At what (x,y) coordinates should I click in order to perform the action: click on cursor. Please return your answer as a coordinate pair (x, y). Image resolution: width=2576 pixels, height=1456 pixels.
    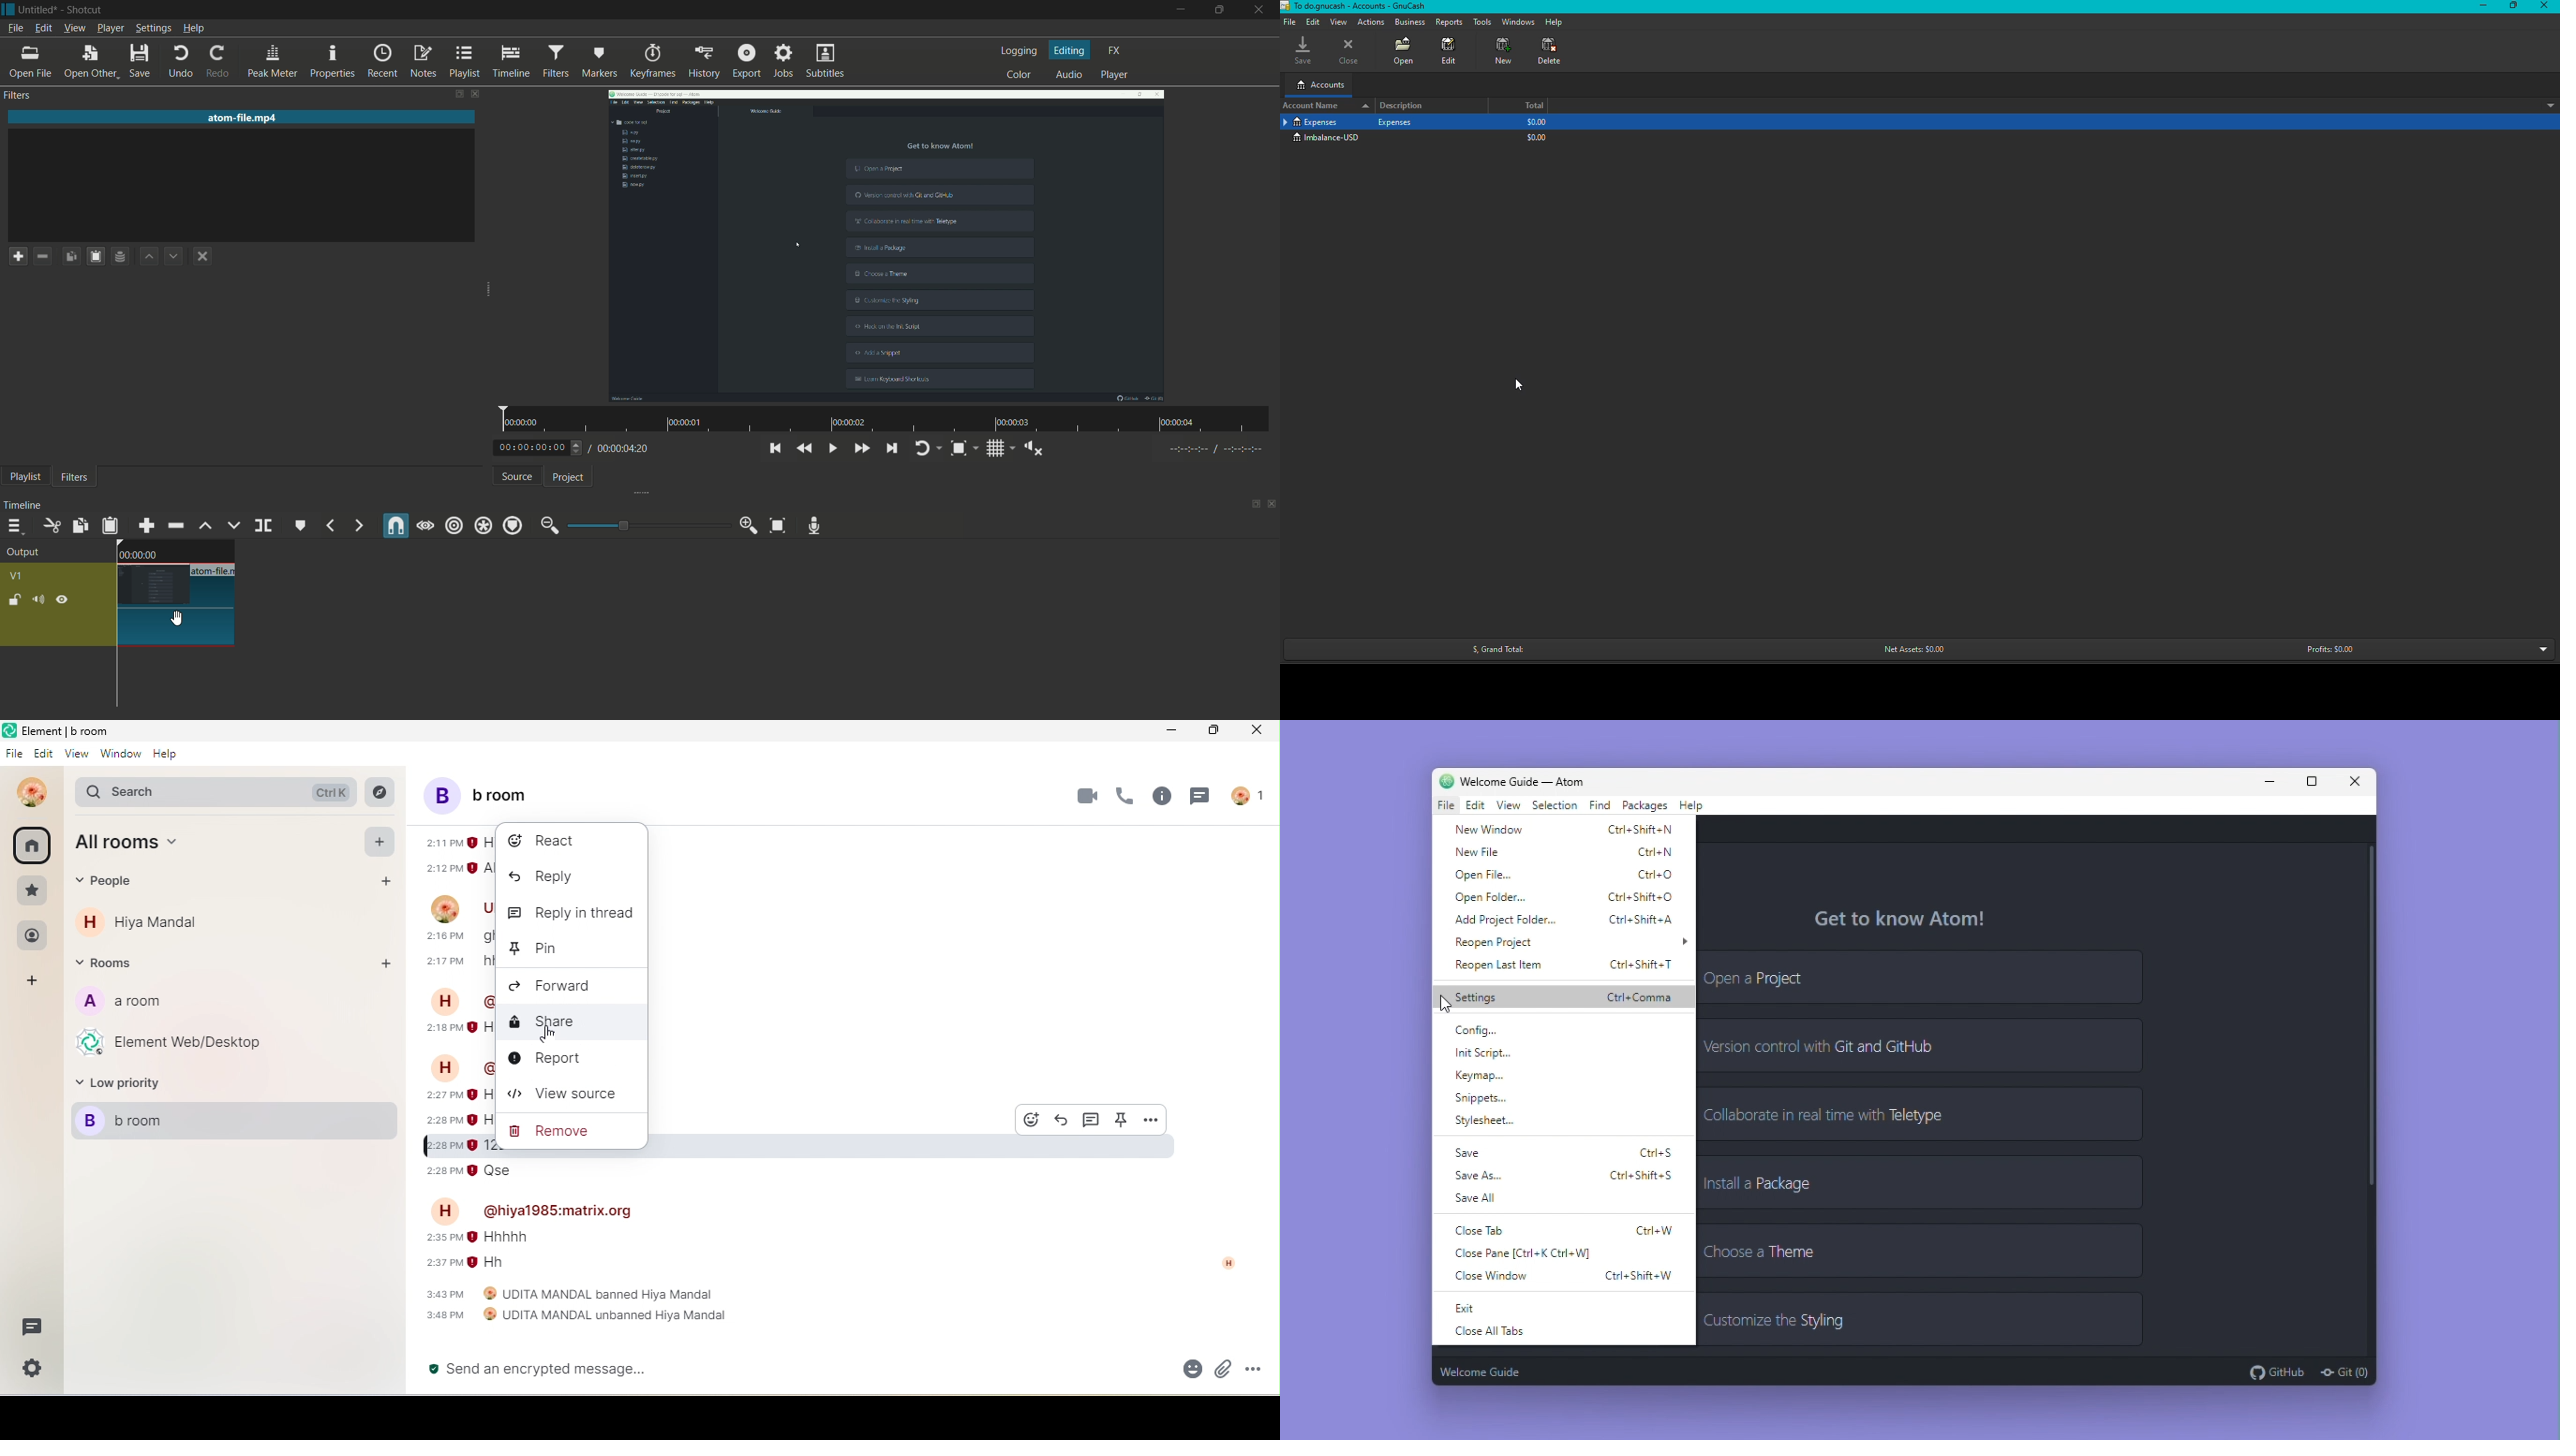
    Looking at the image, I should click on (1443, 1001).